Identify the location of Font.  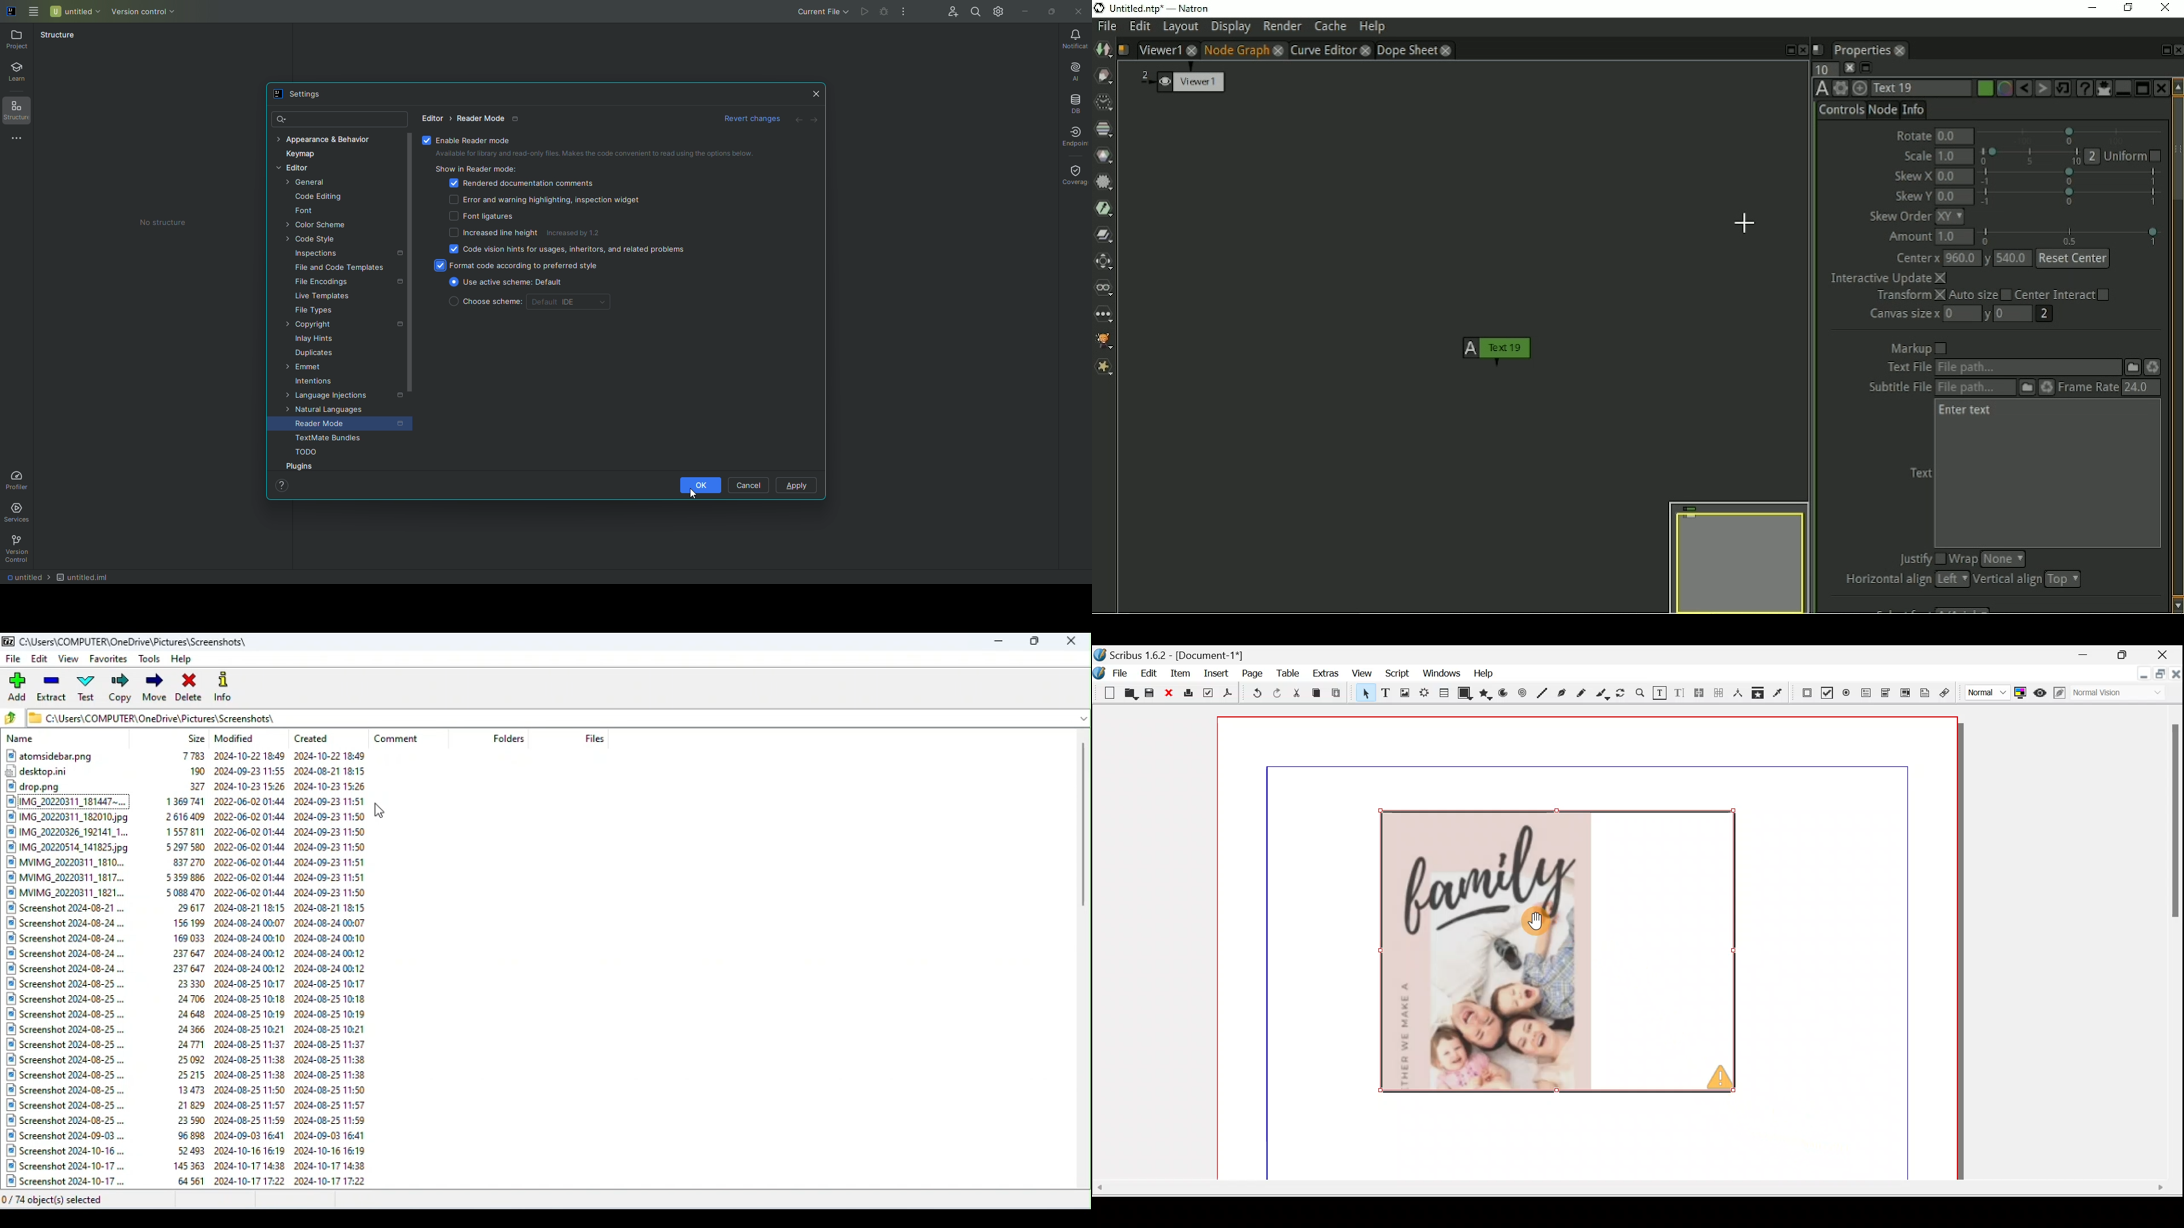
(301, 211).